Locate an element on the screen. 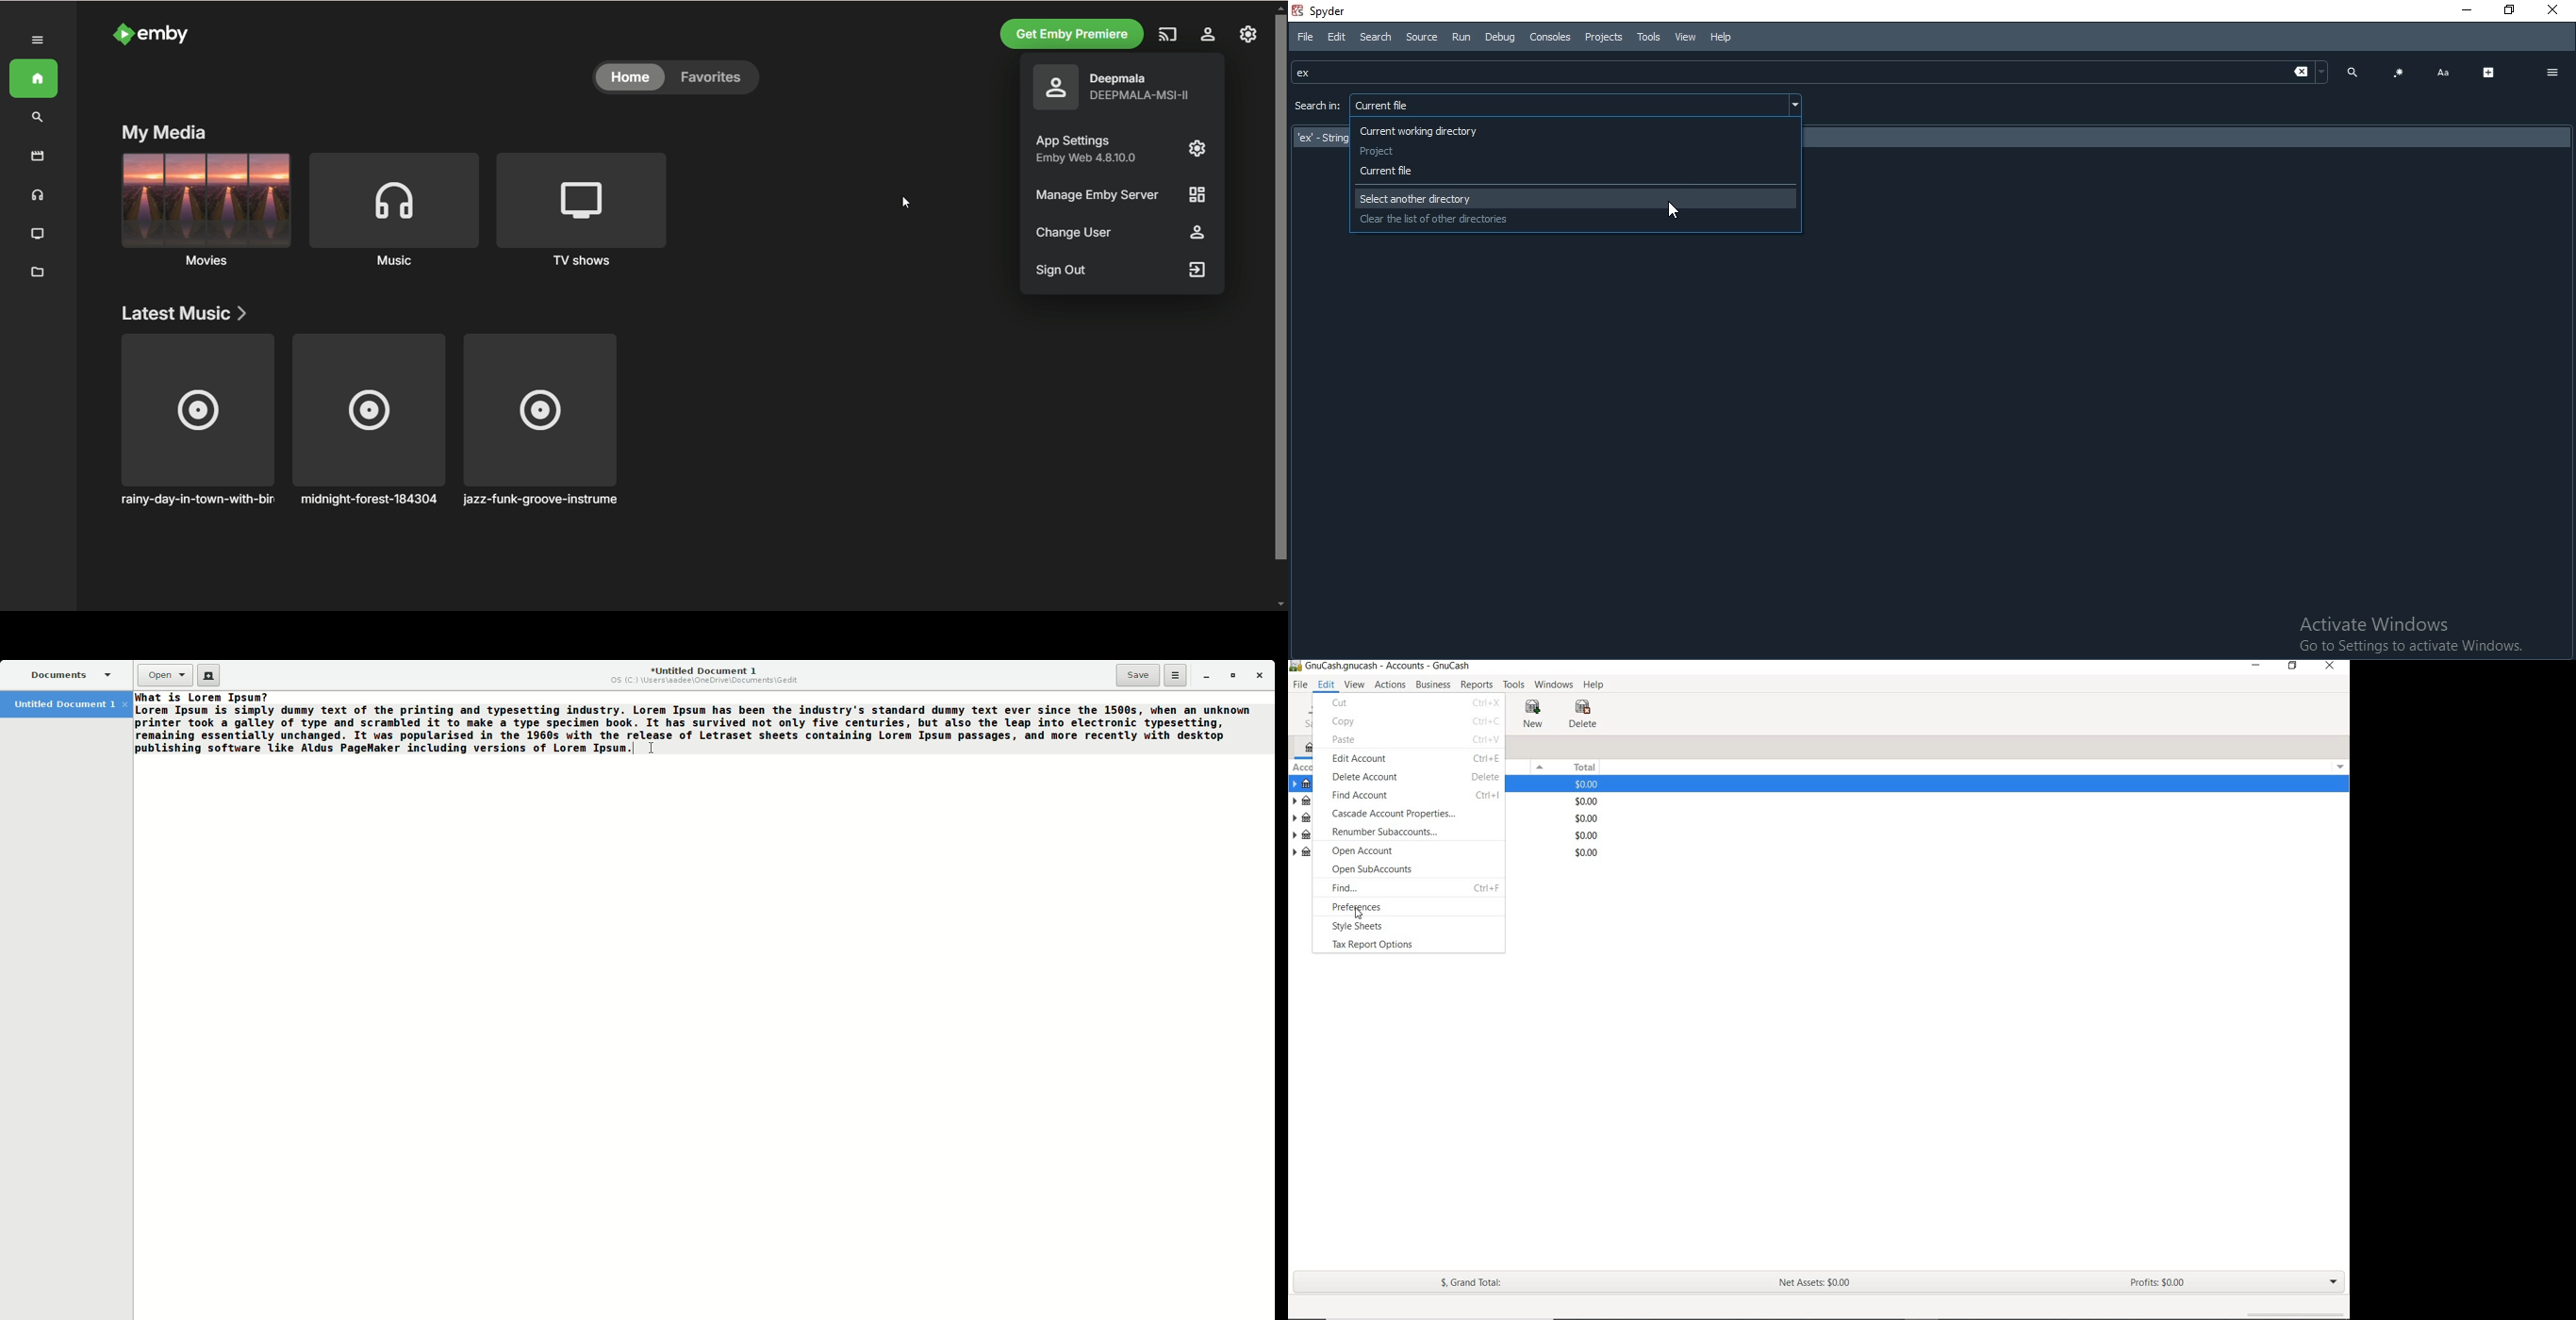  clear the list of other directories is located at coordinates (1575, 220).